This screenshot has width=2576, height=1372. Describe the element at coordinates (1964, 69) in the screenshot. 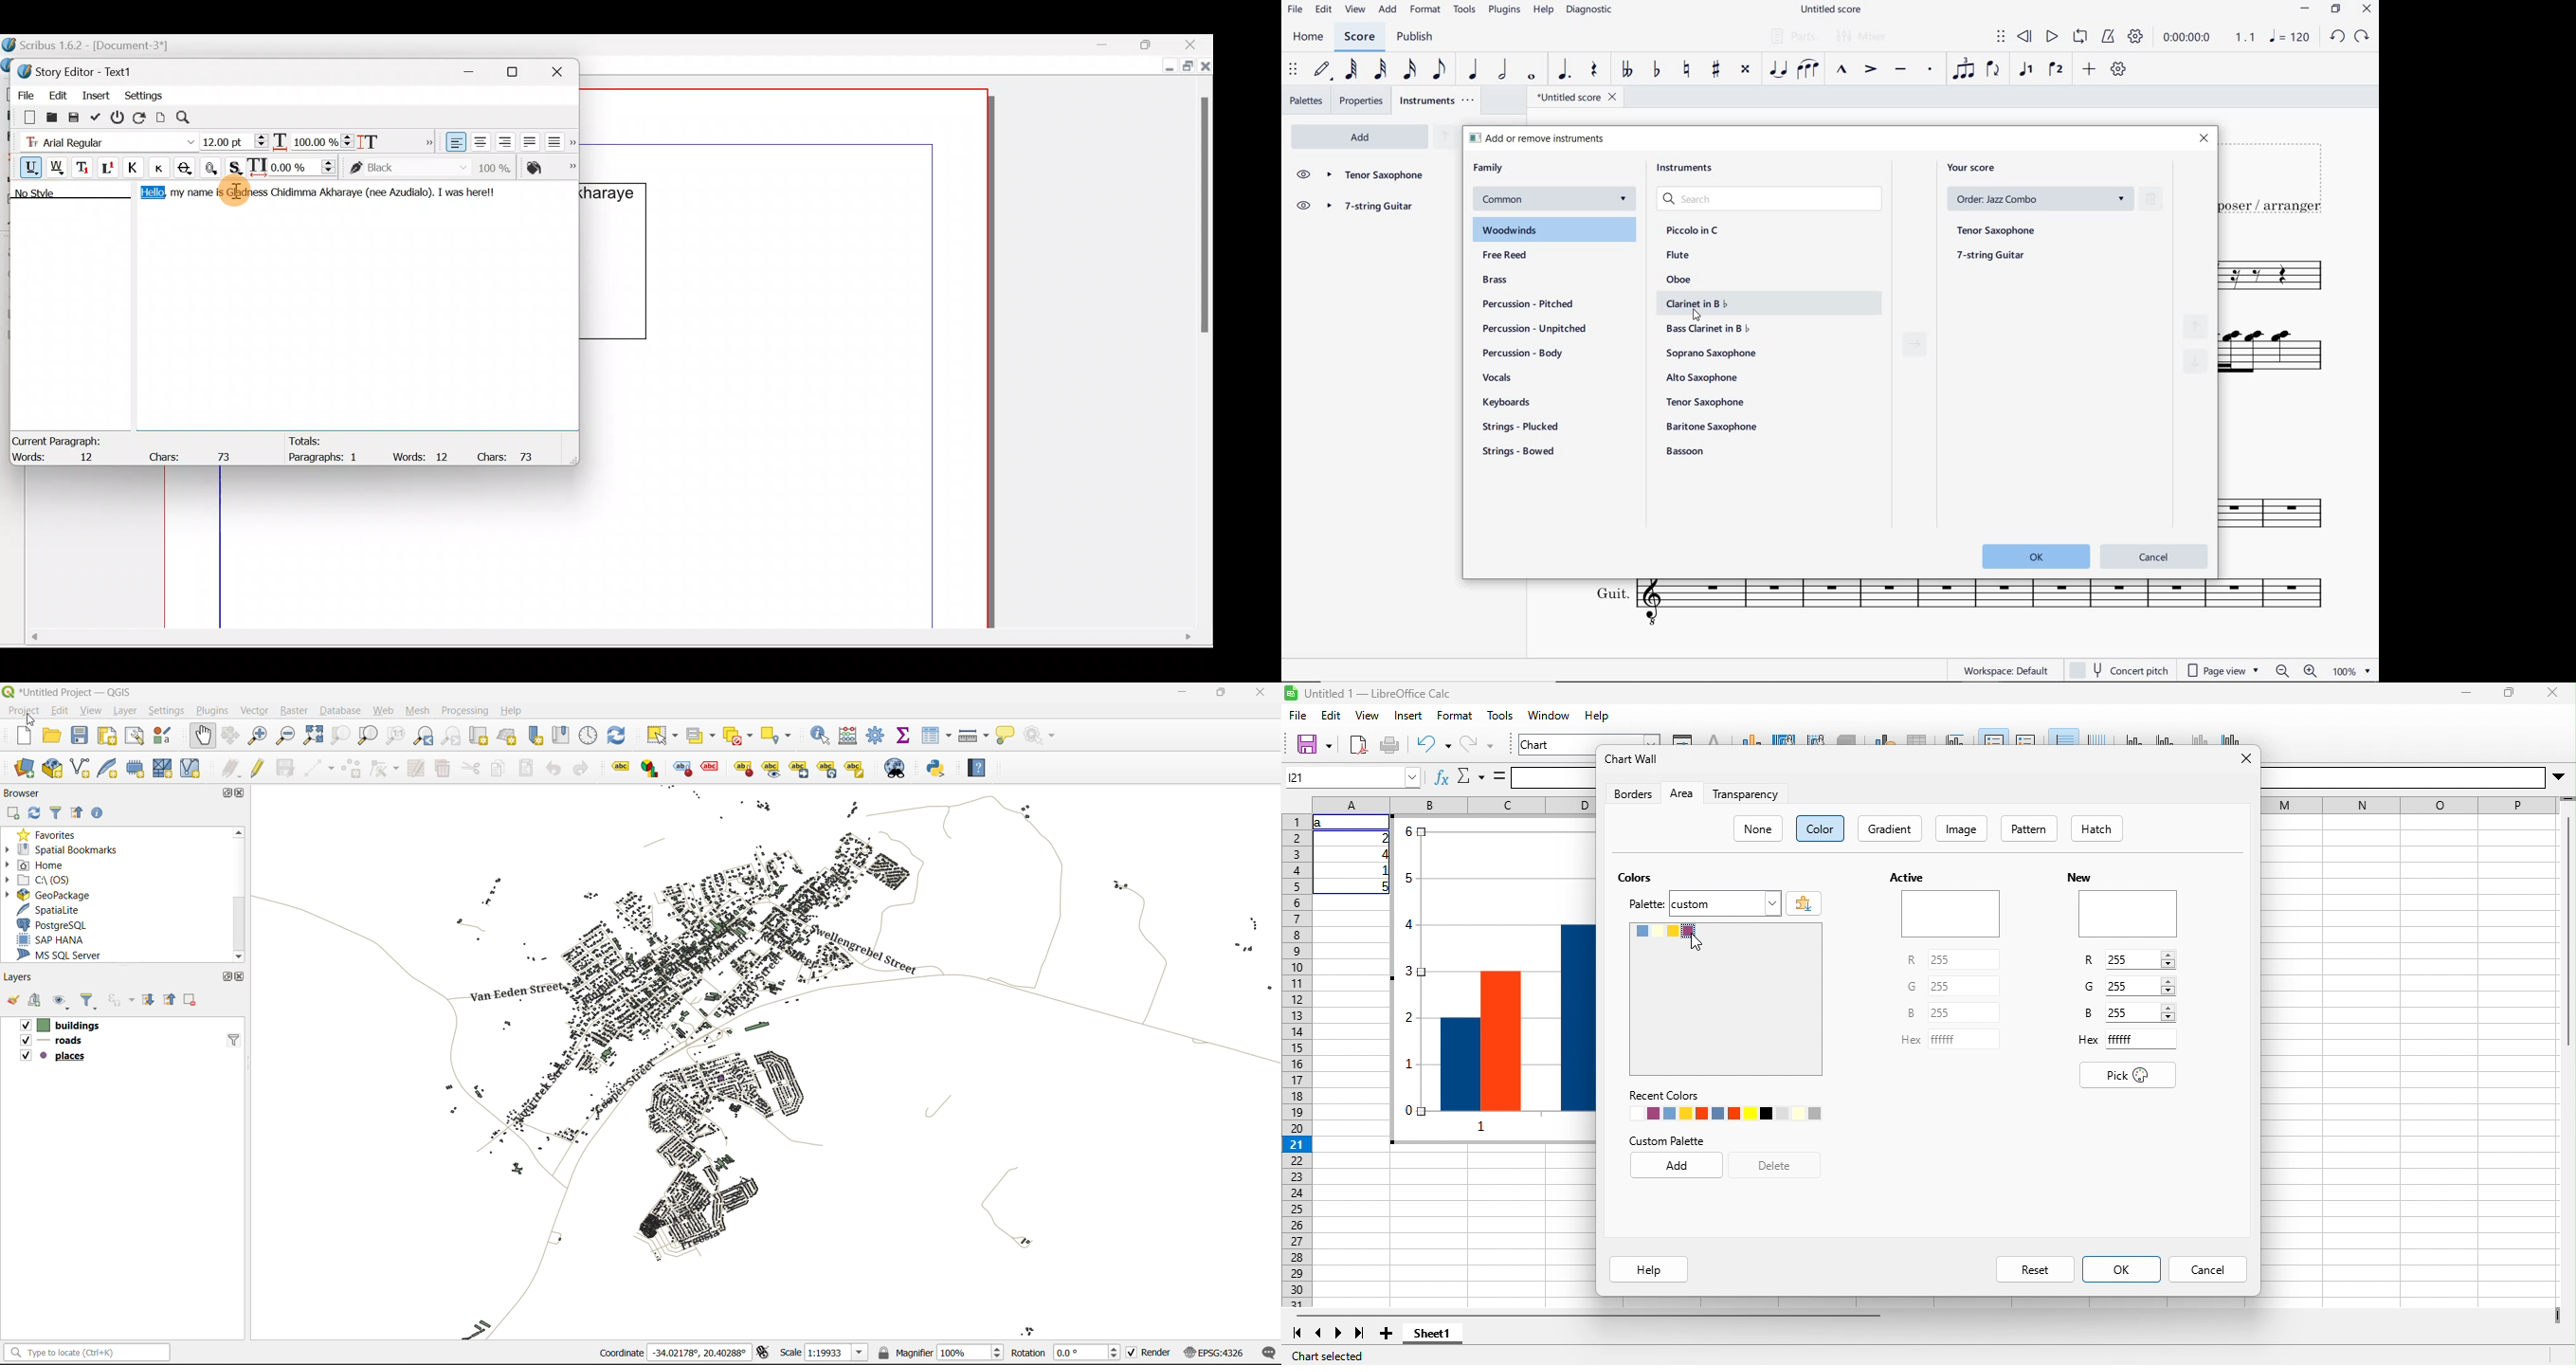

I see `TUPLET` at that location.